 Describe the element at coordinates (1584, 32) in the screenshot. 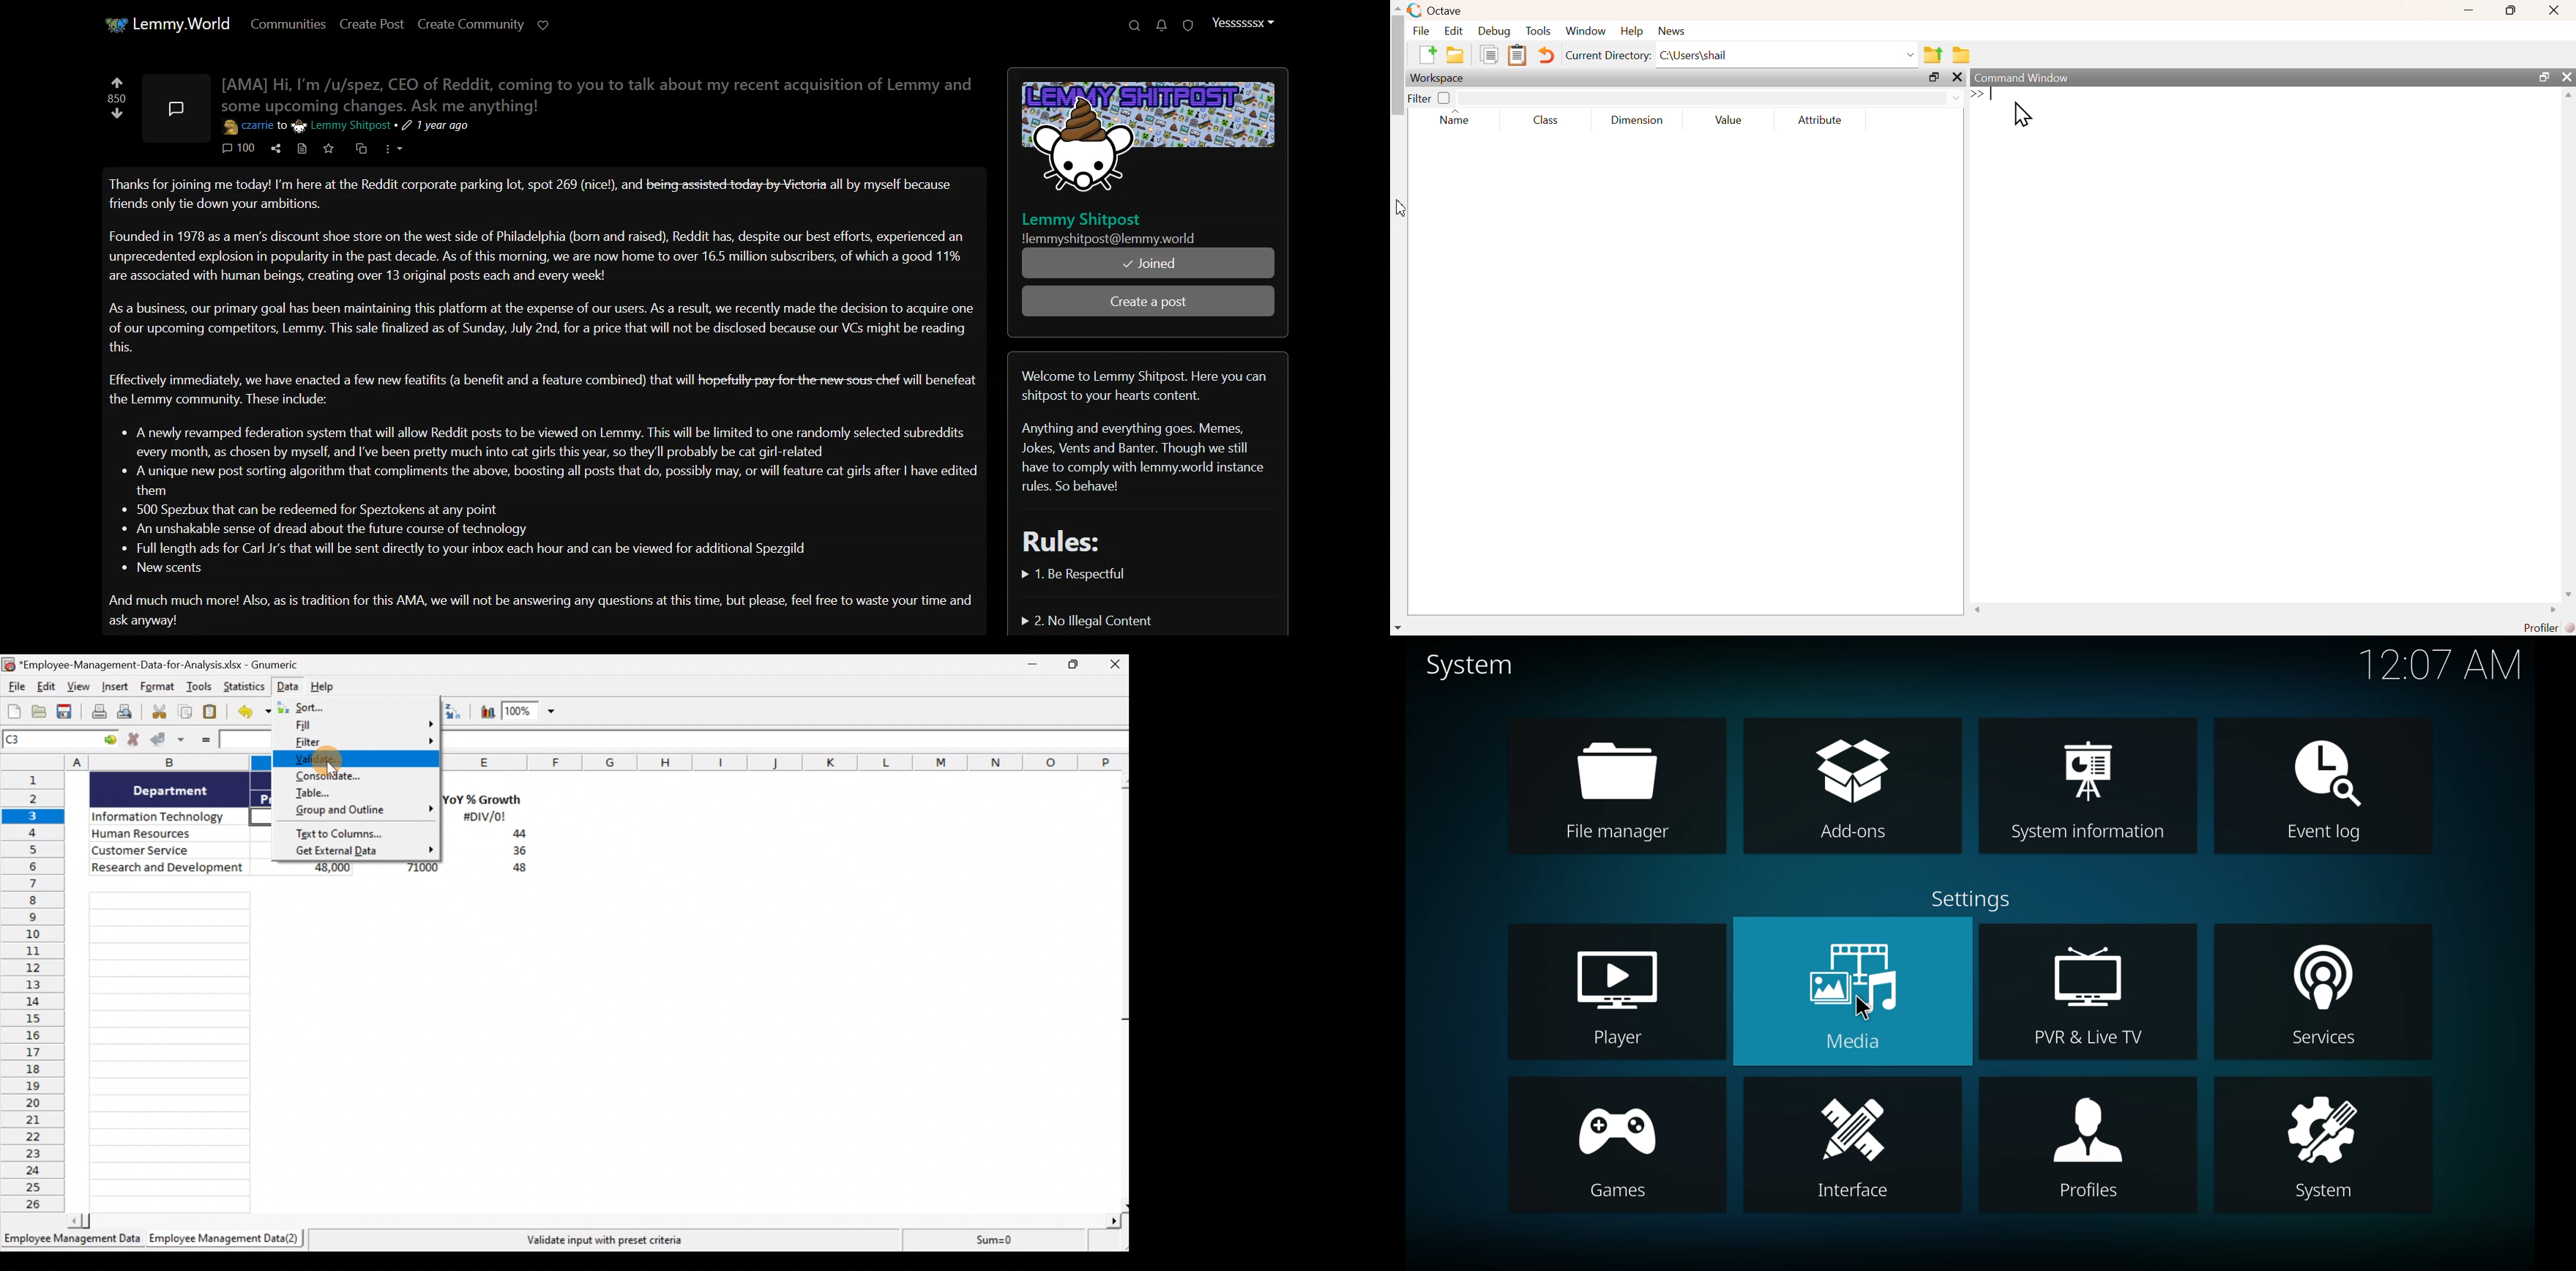

I see `‘Window` at that location.